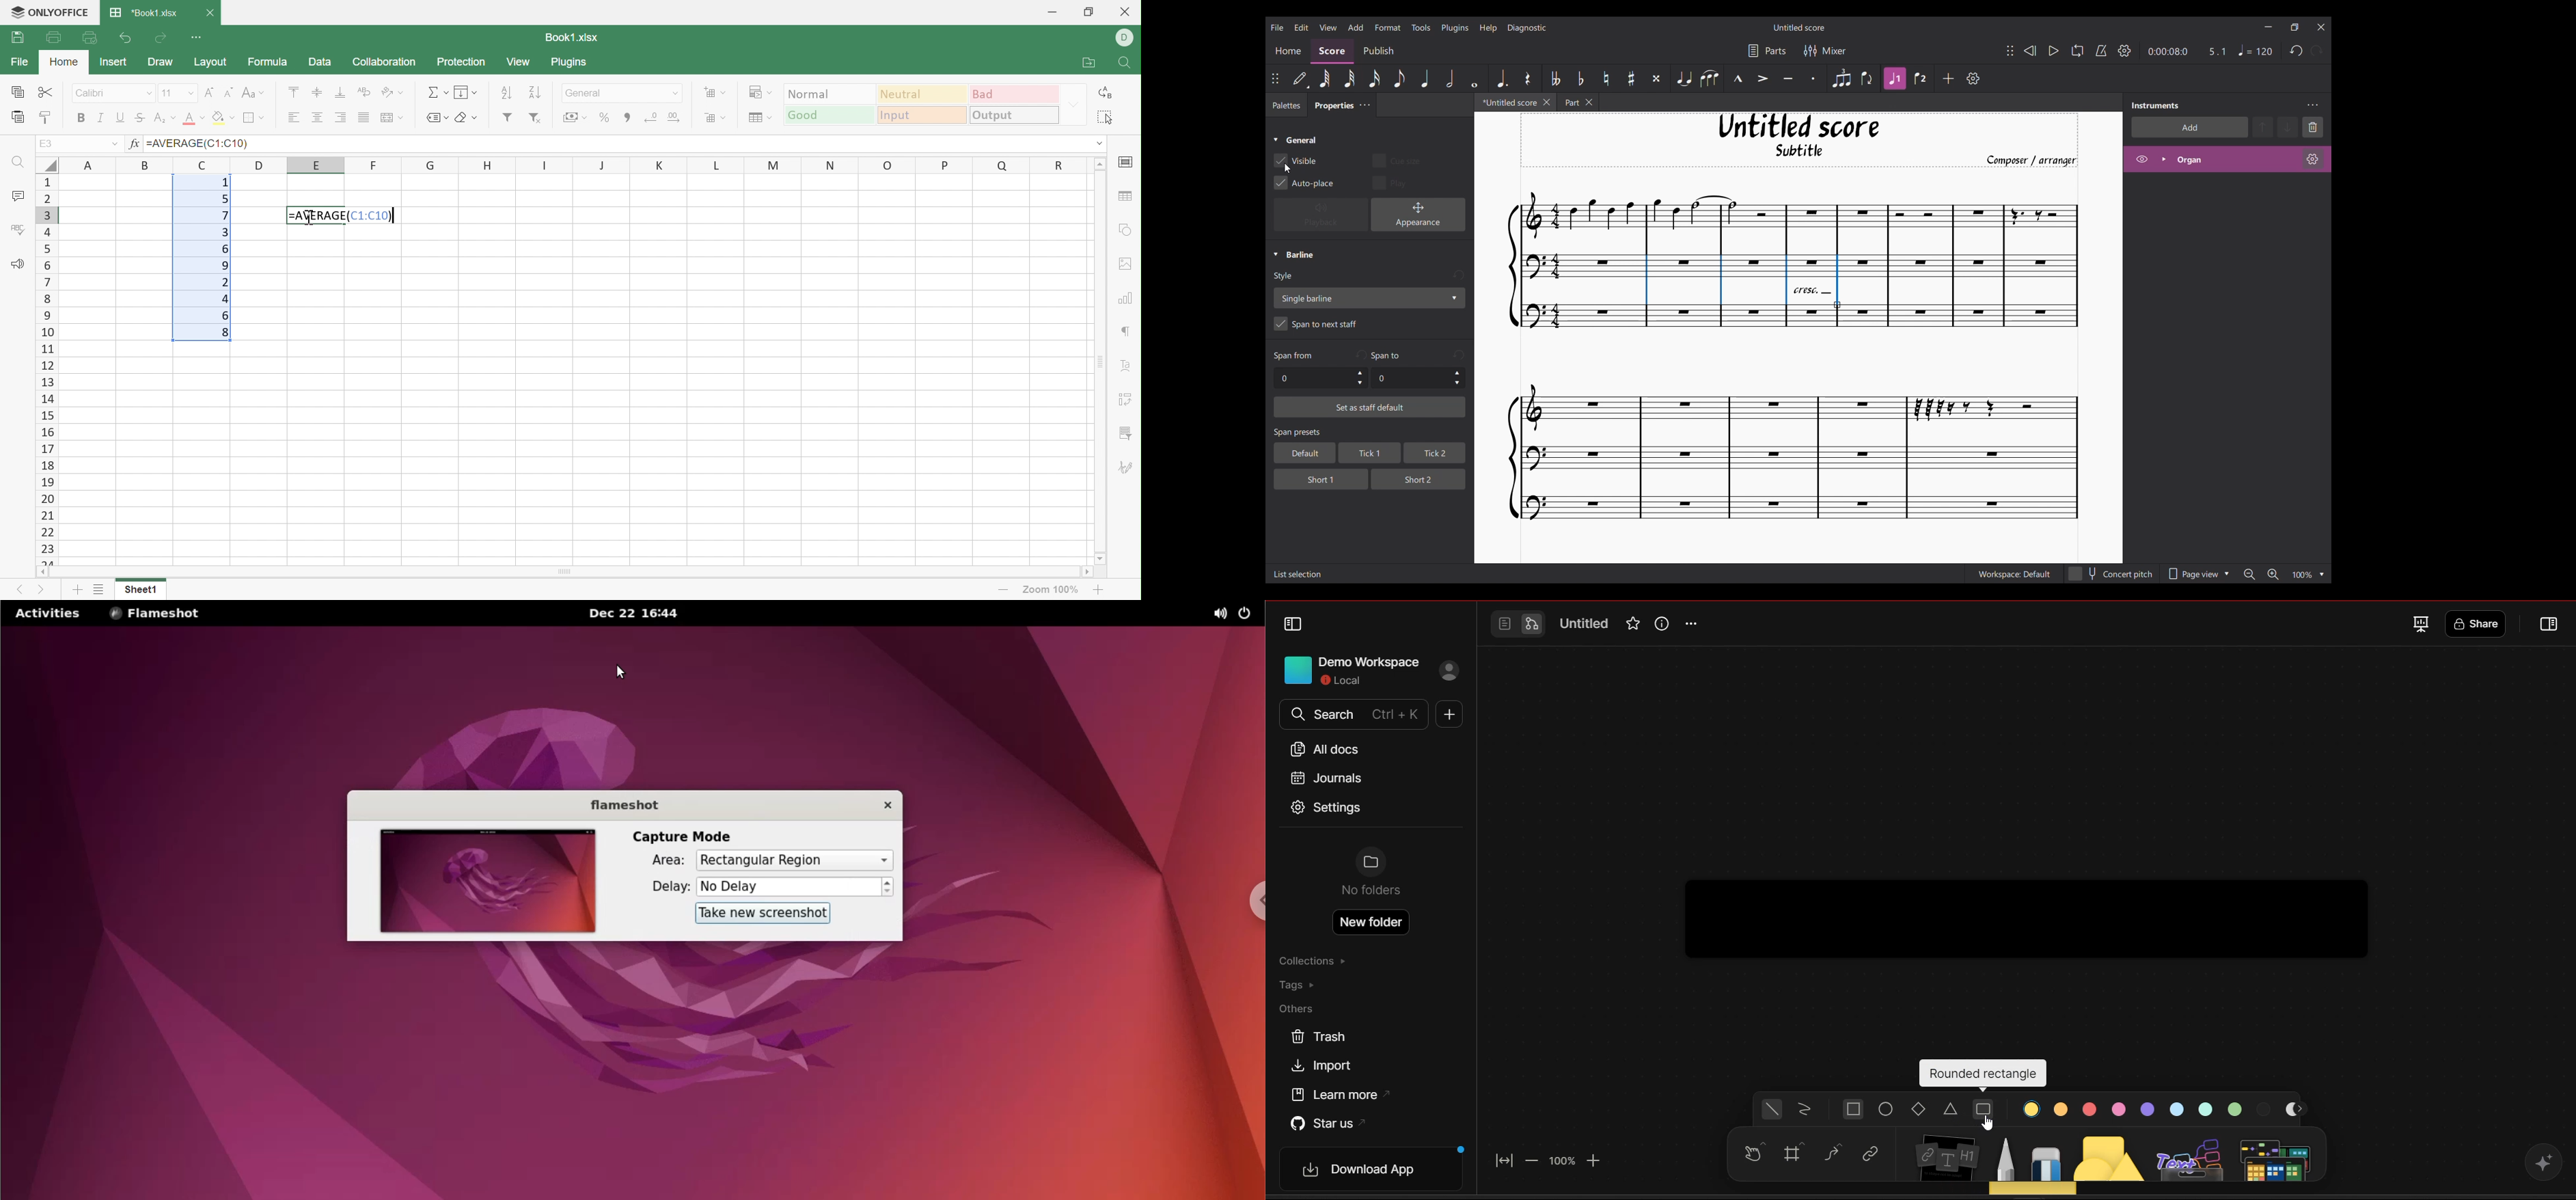  What do you see at coordinates (1507, 1158) in the screenshot?
I see `fit to screen` at bounding box center [1507, 1158].